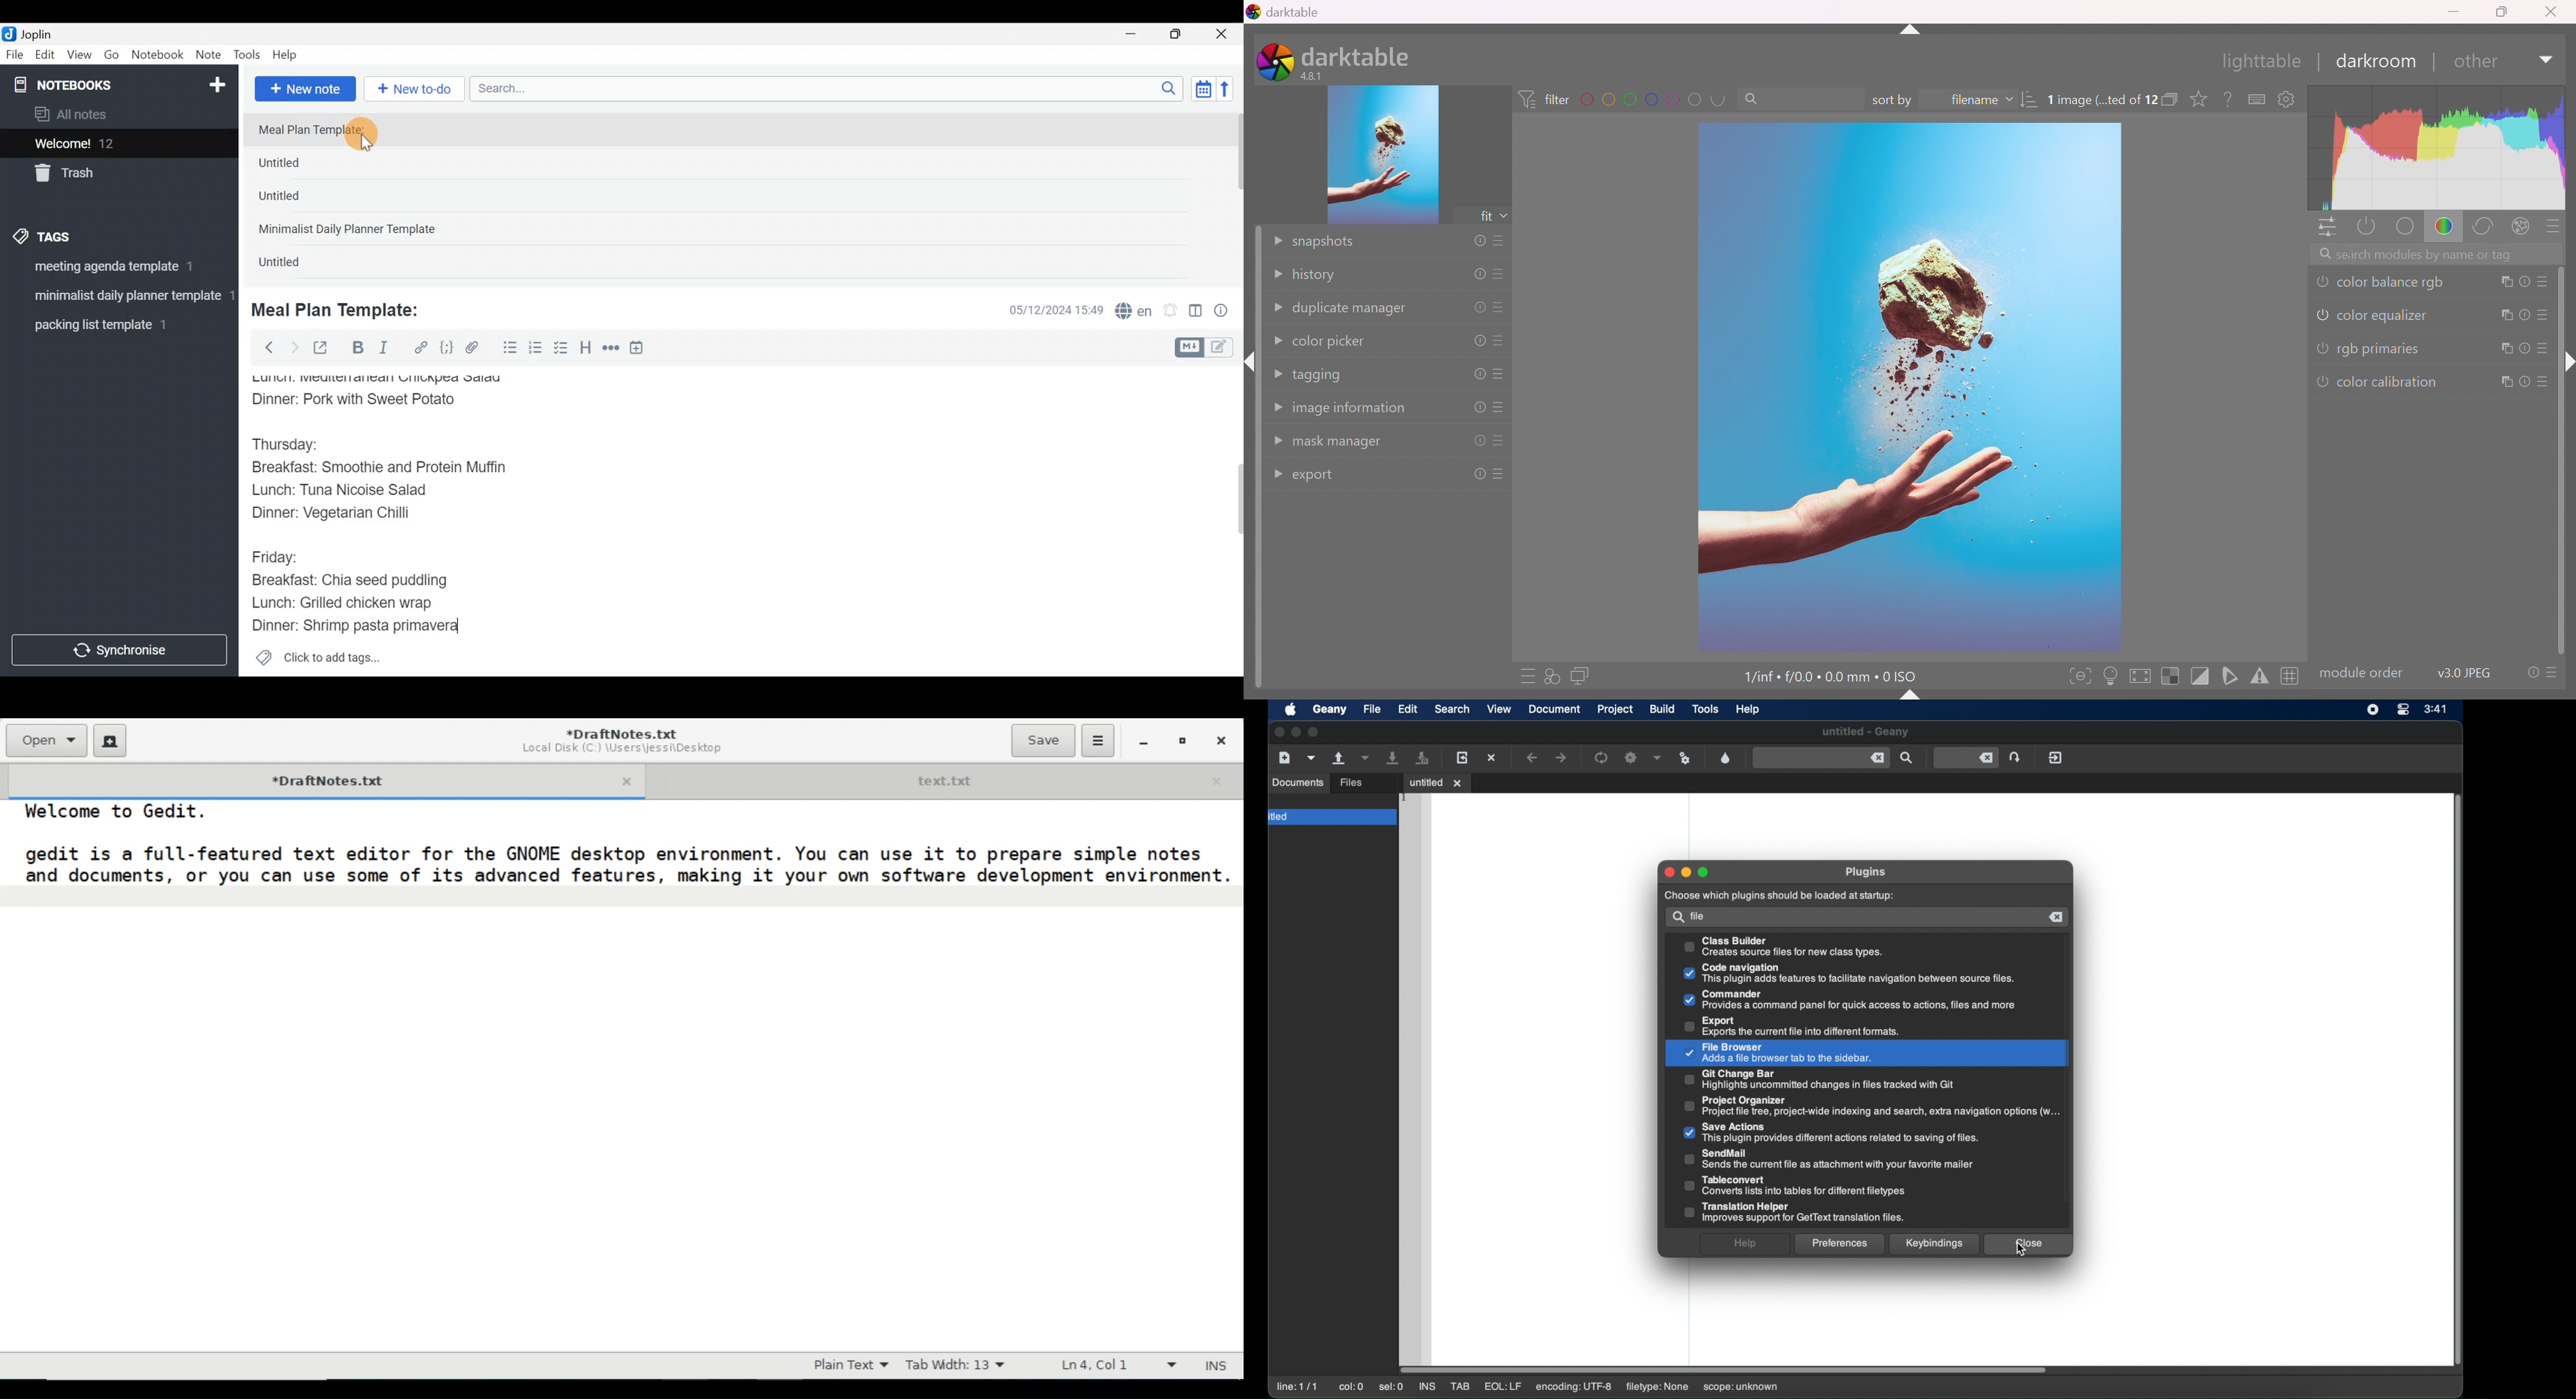 The width and height of the screenshot is (2576, 1400). What do you see at coordinates (2112, 675) in the screenshot?
I see `toggle ISO 12646 color assessment conditions` at bounding box center [2112, 675].